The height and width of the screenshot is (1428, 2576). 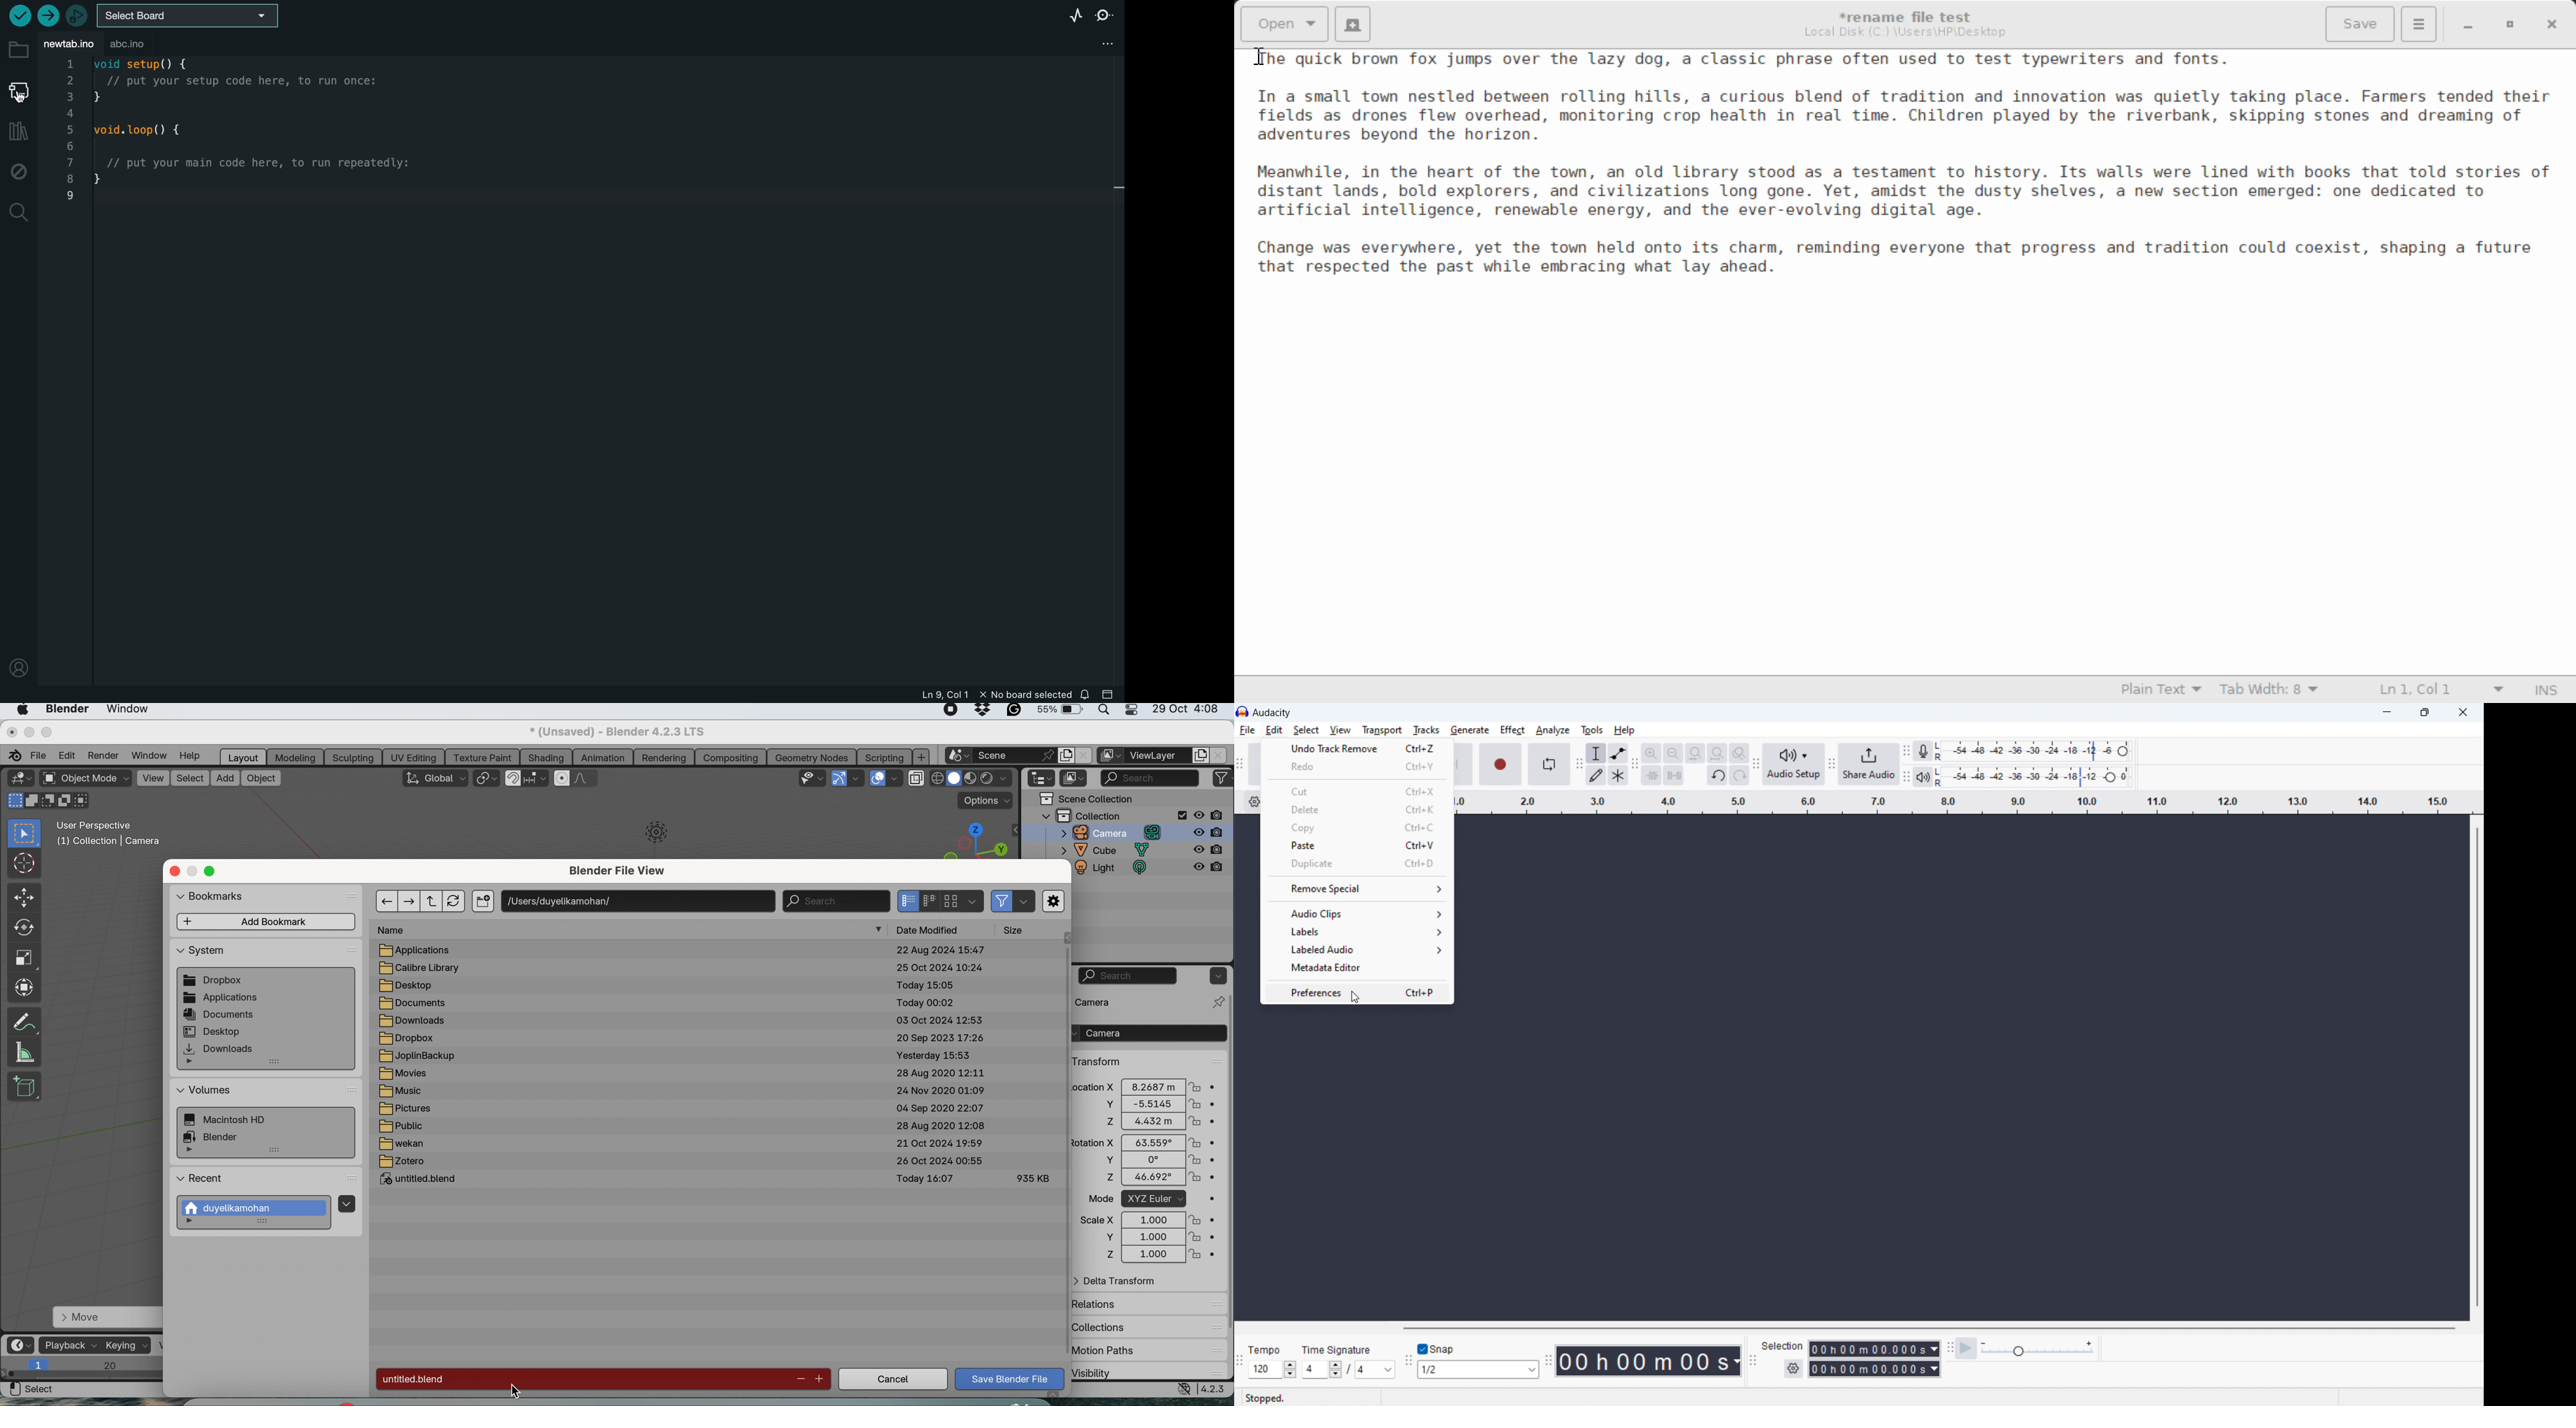 What do you see at coordinates (45, 801) in the screenshot?
I see `modes` at bounding box center [45, 801].